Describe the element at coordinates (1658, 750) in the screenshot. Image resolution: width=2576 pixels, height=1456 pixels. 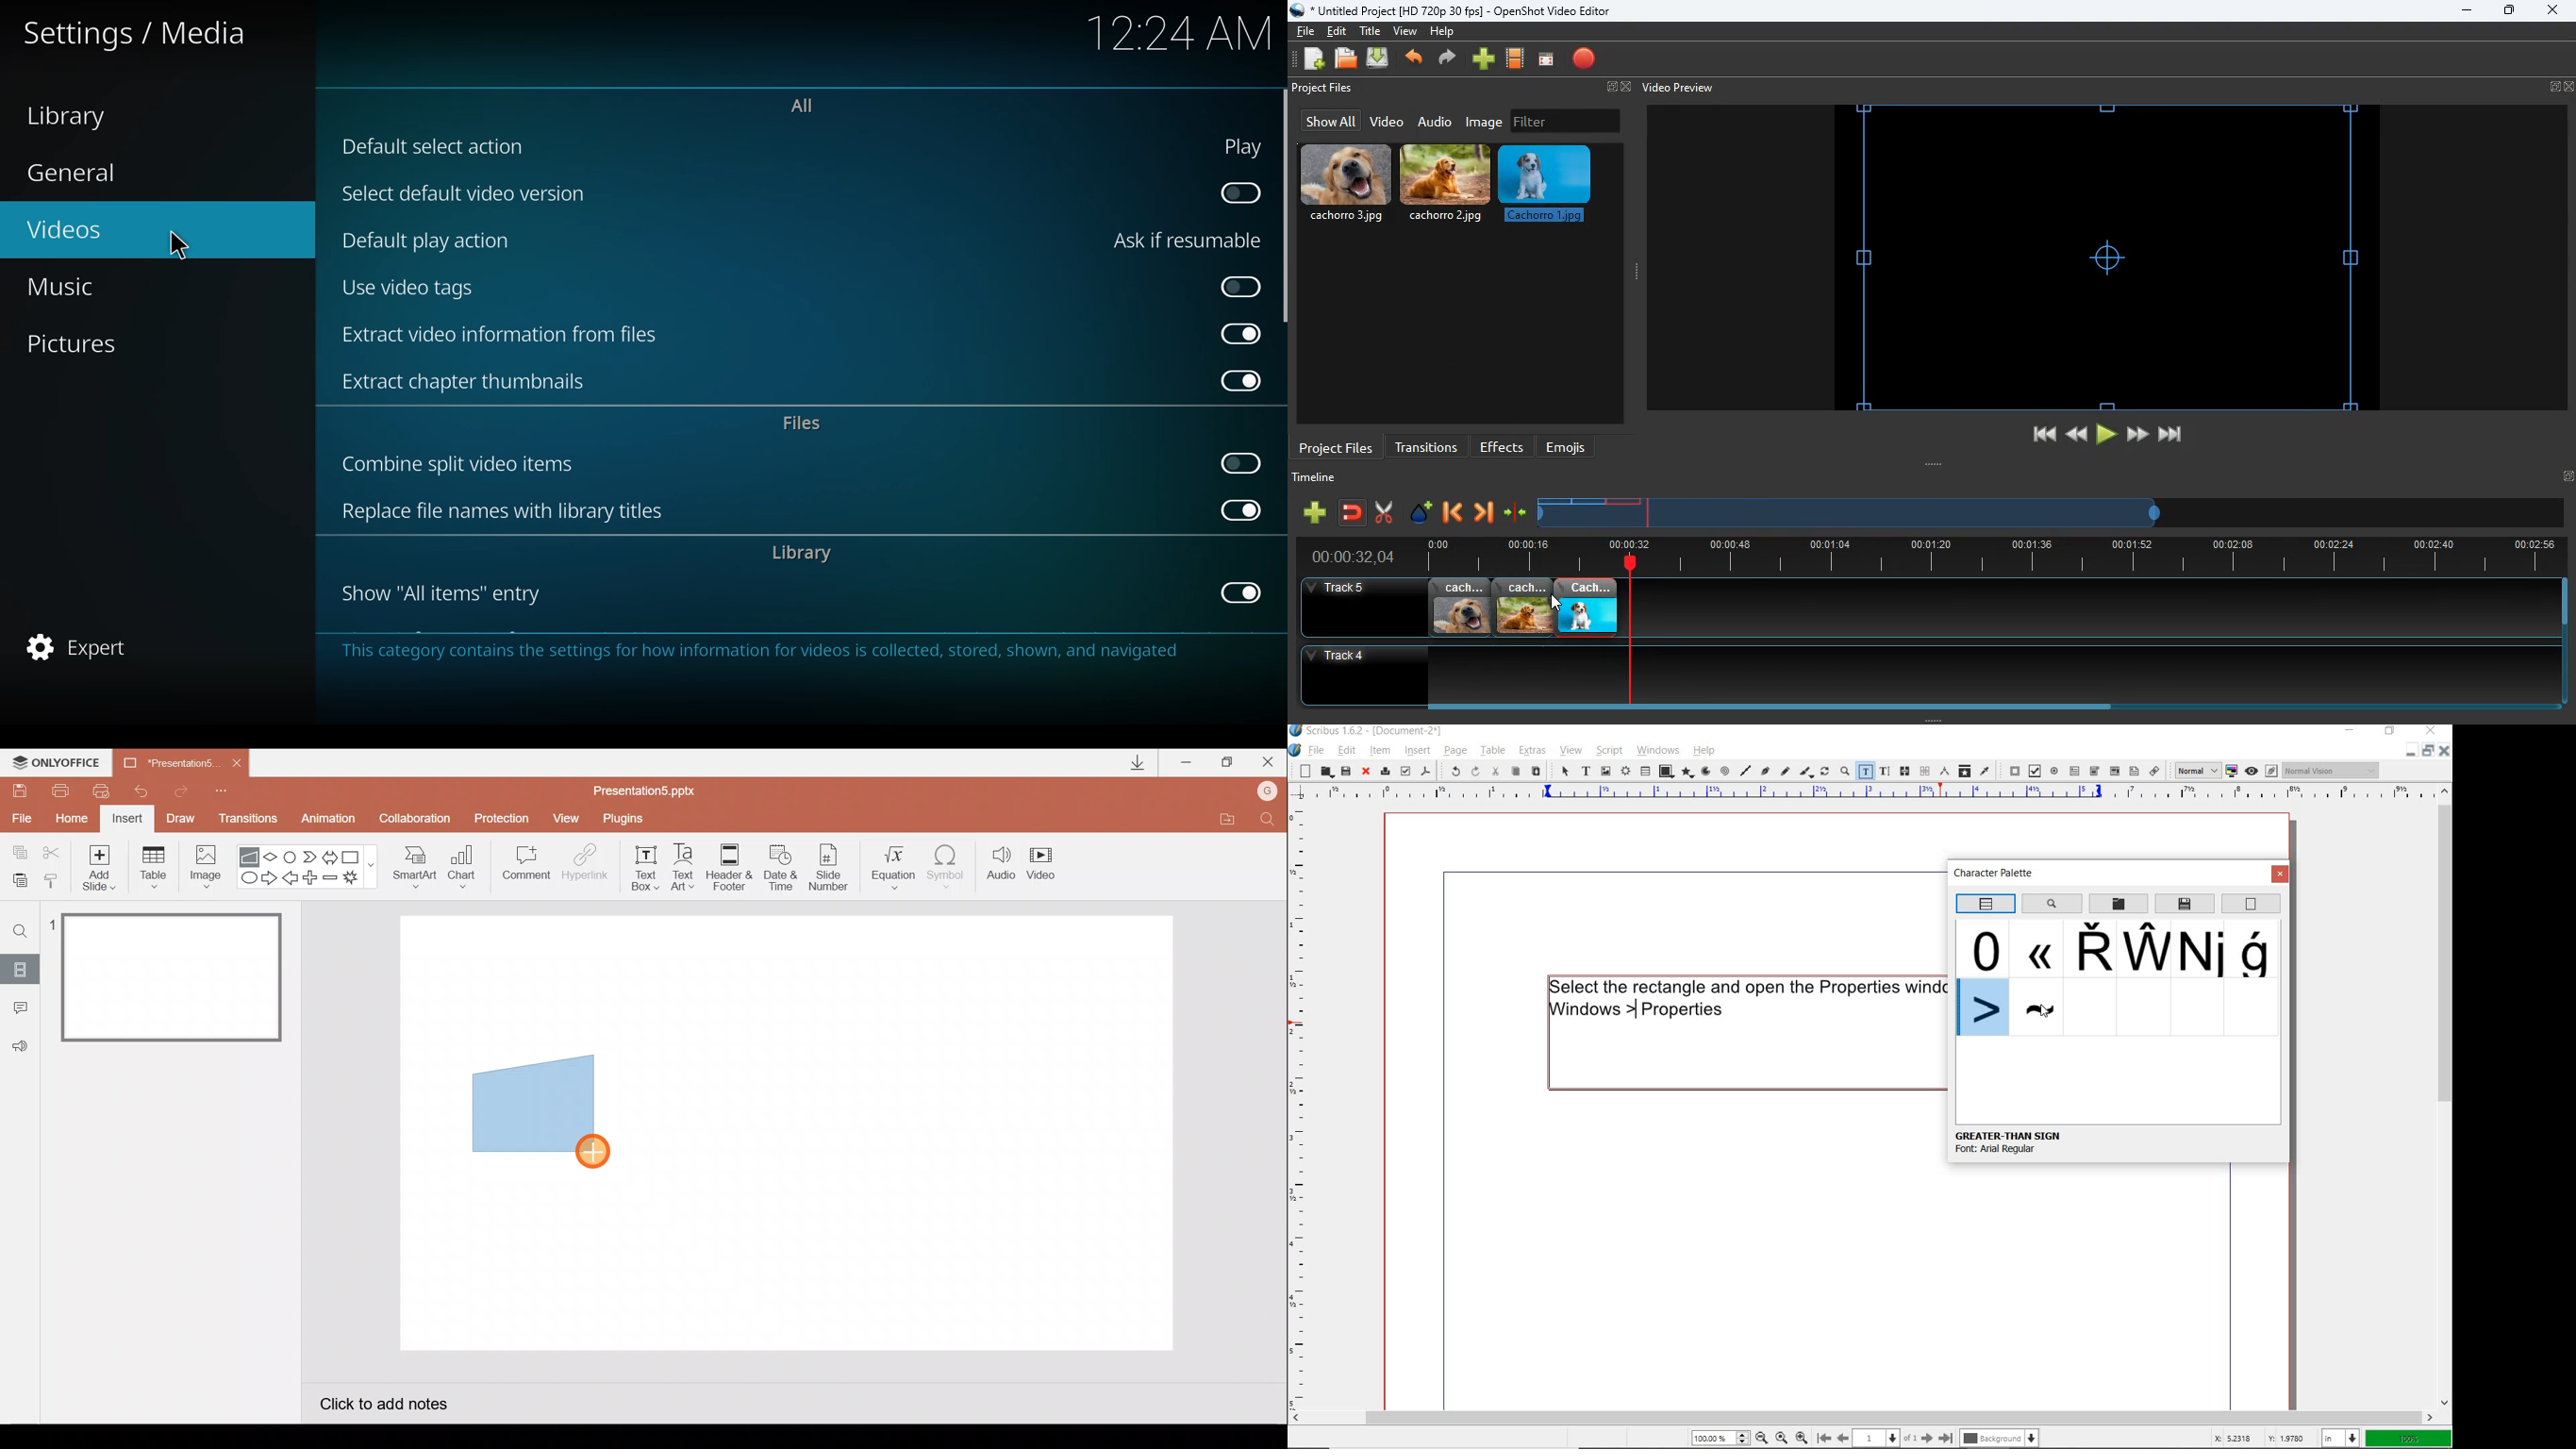
I see `windows` at that location.